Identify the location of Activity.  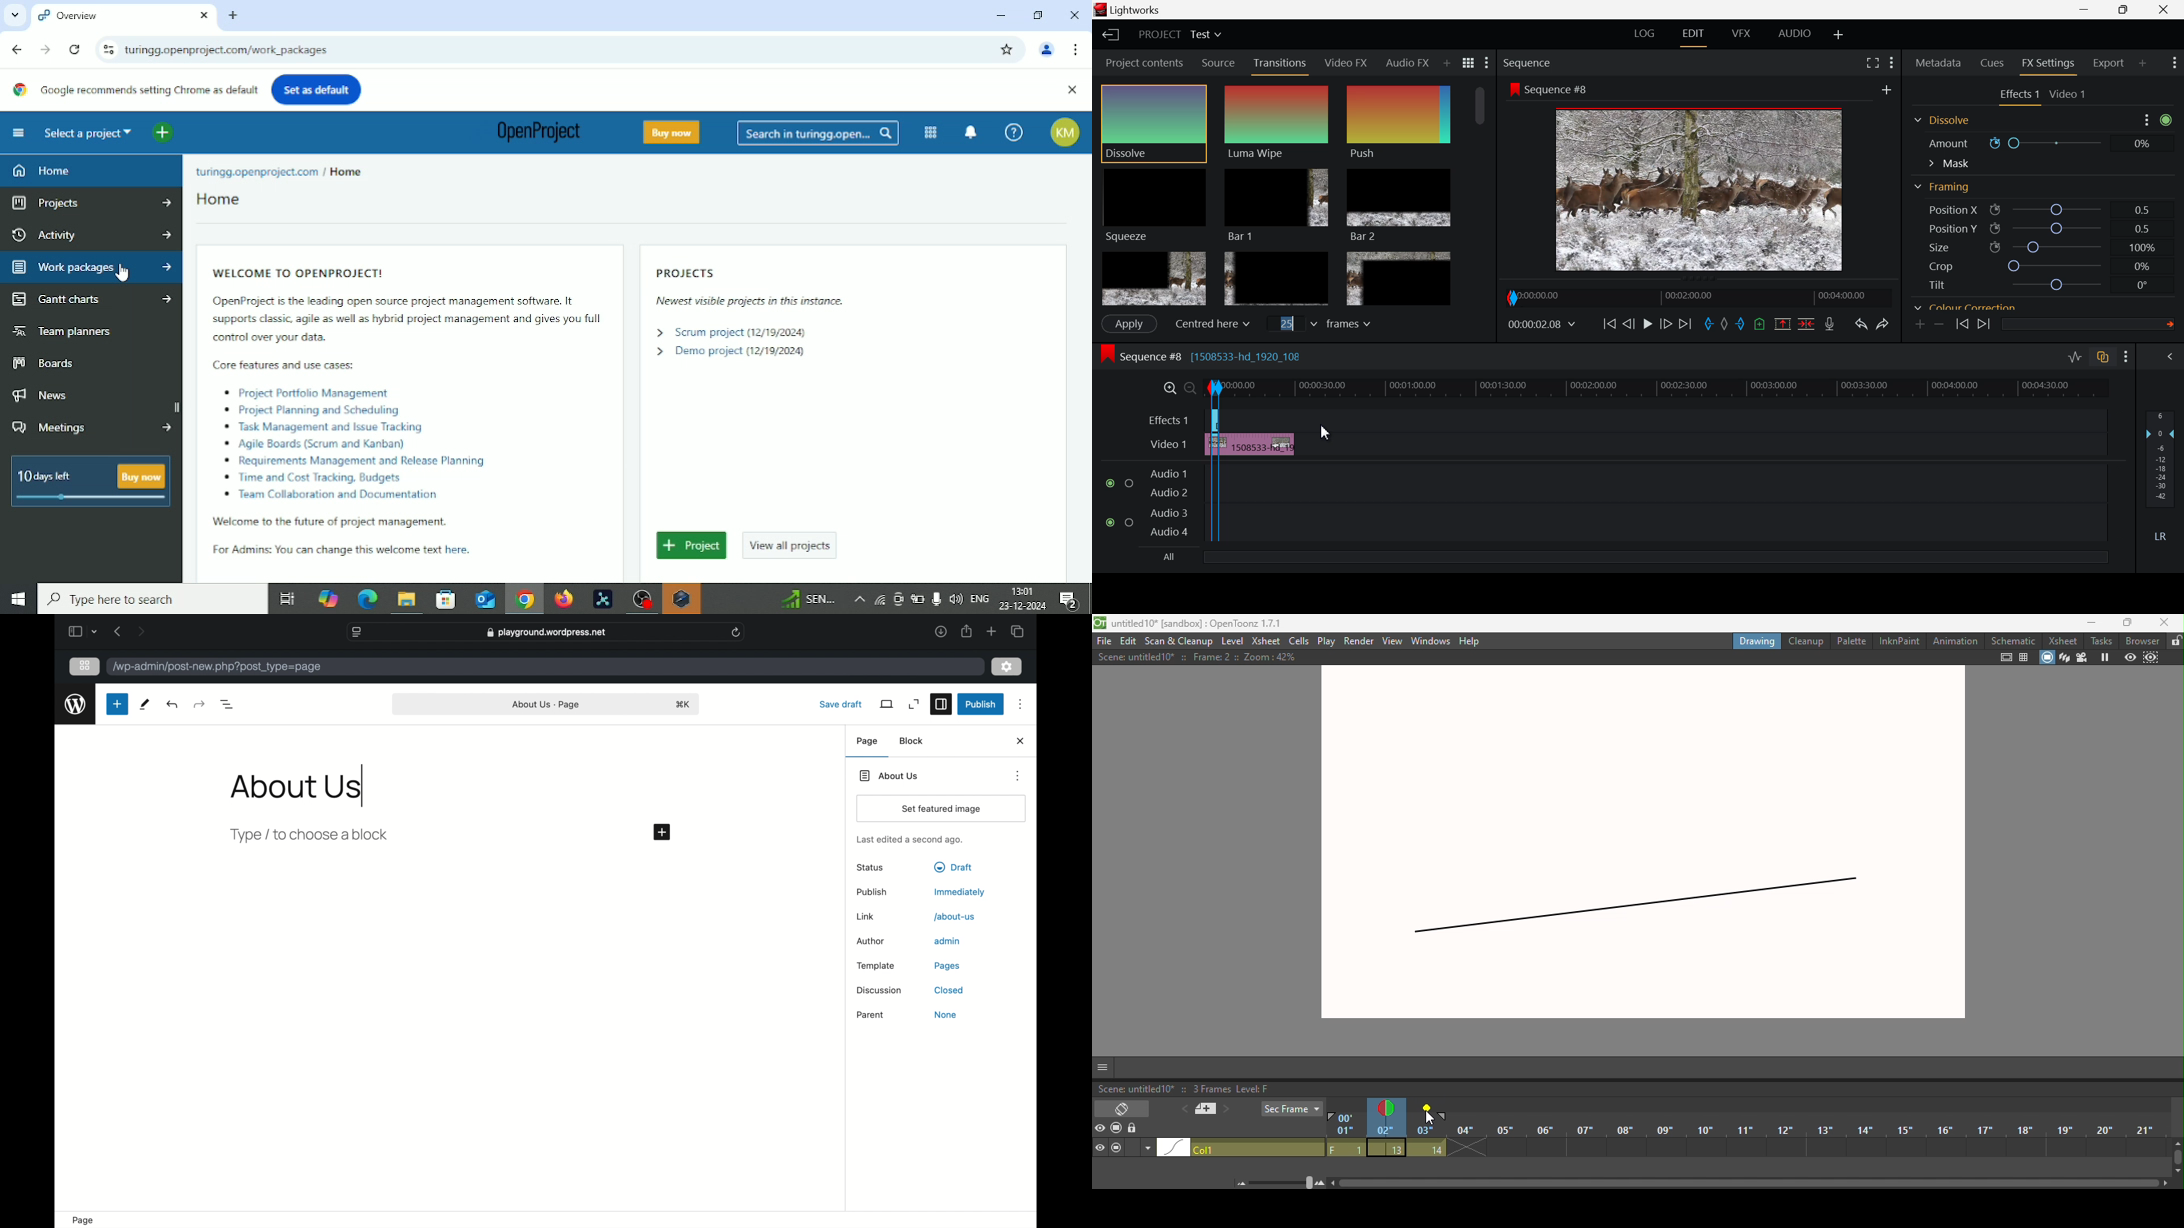
(91, 235).